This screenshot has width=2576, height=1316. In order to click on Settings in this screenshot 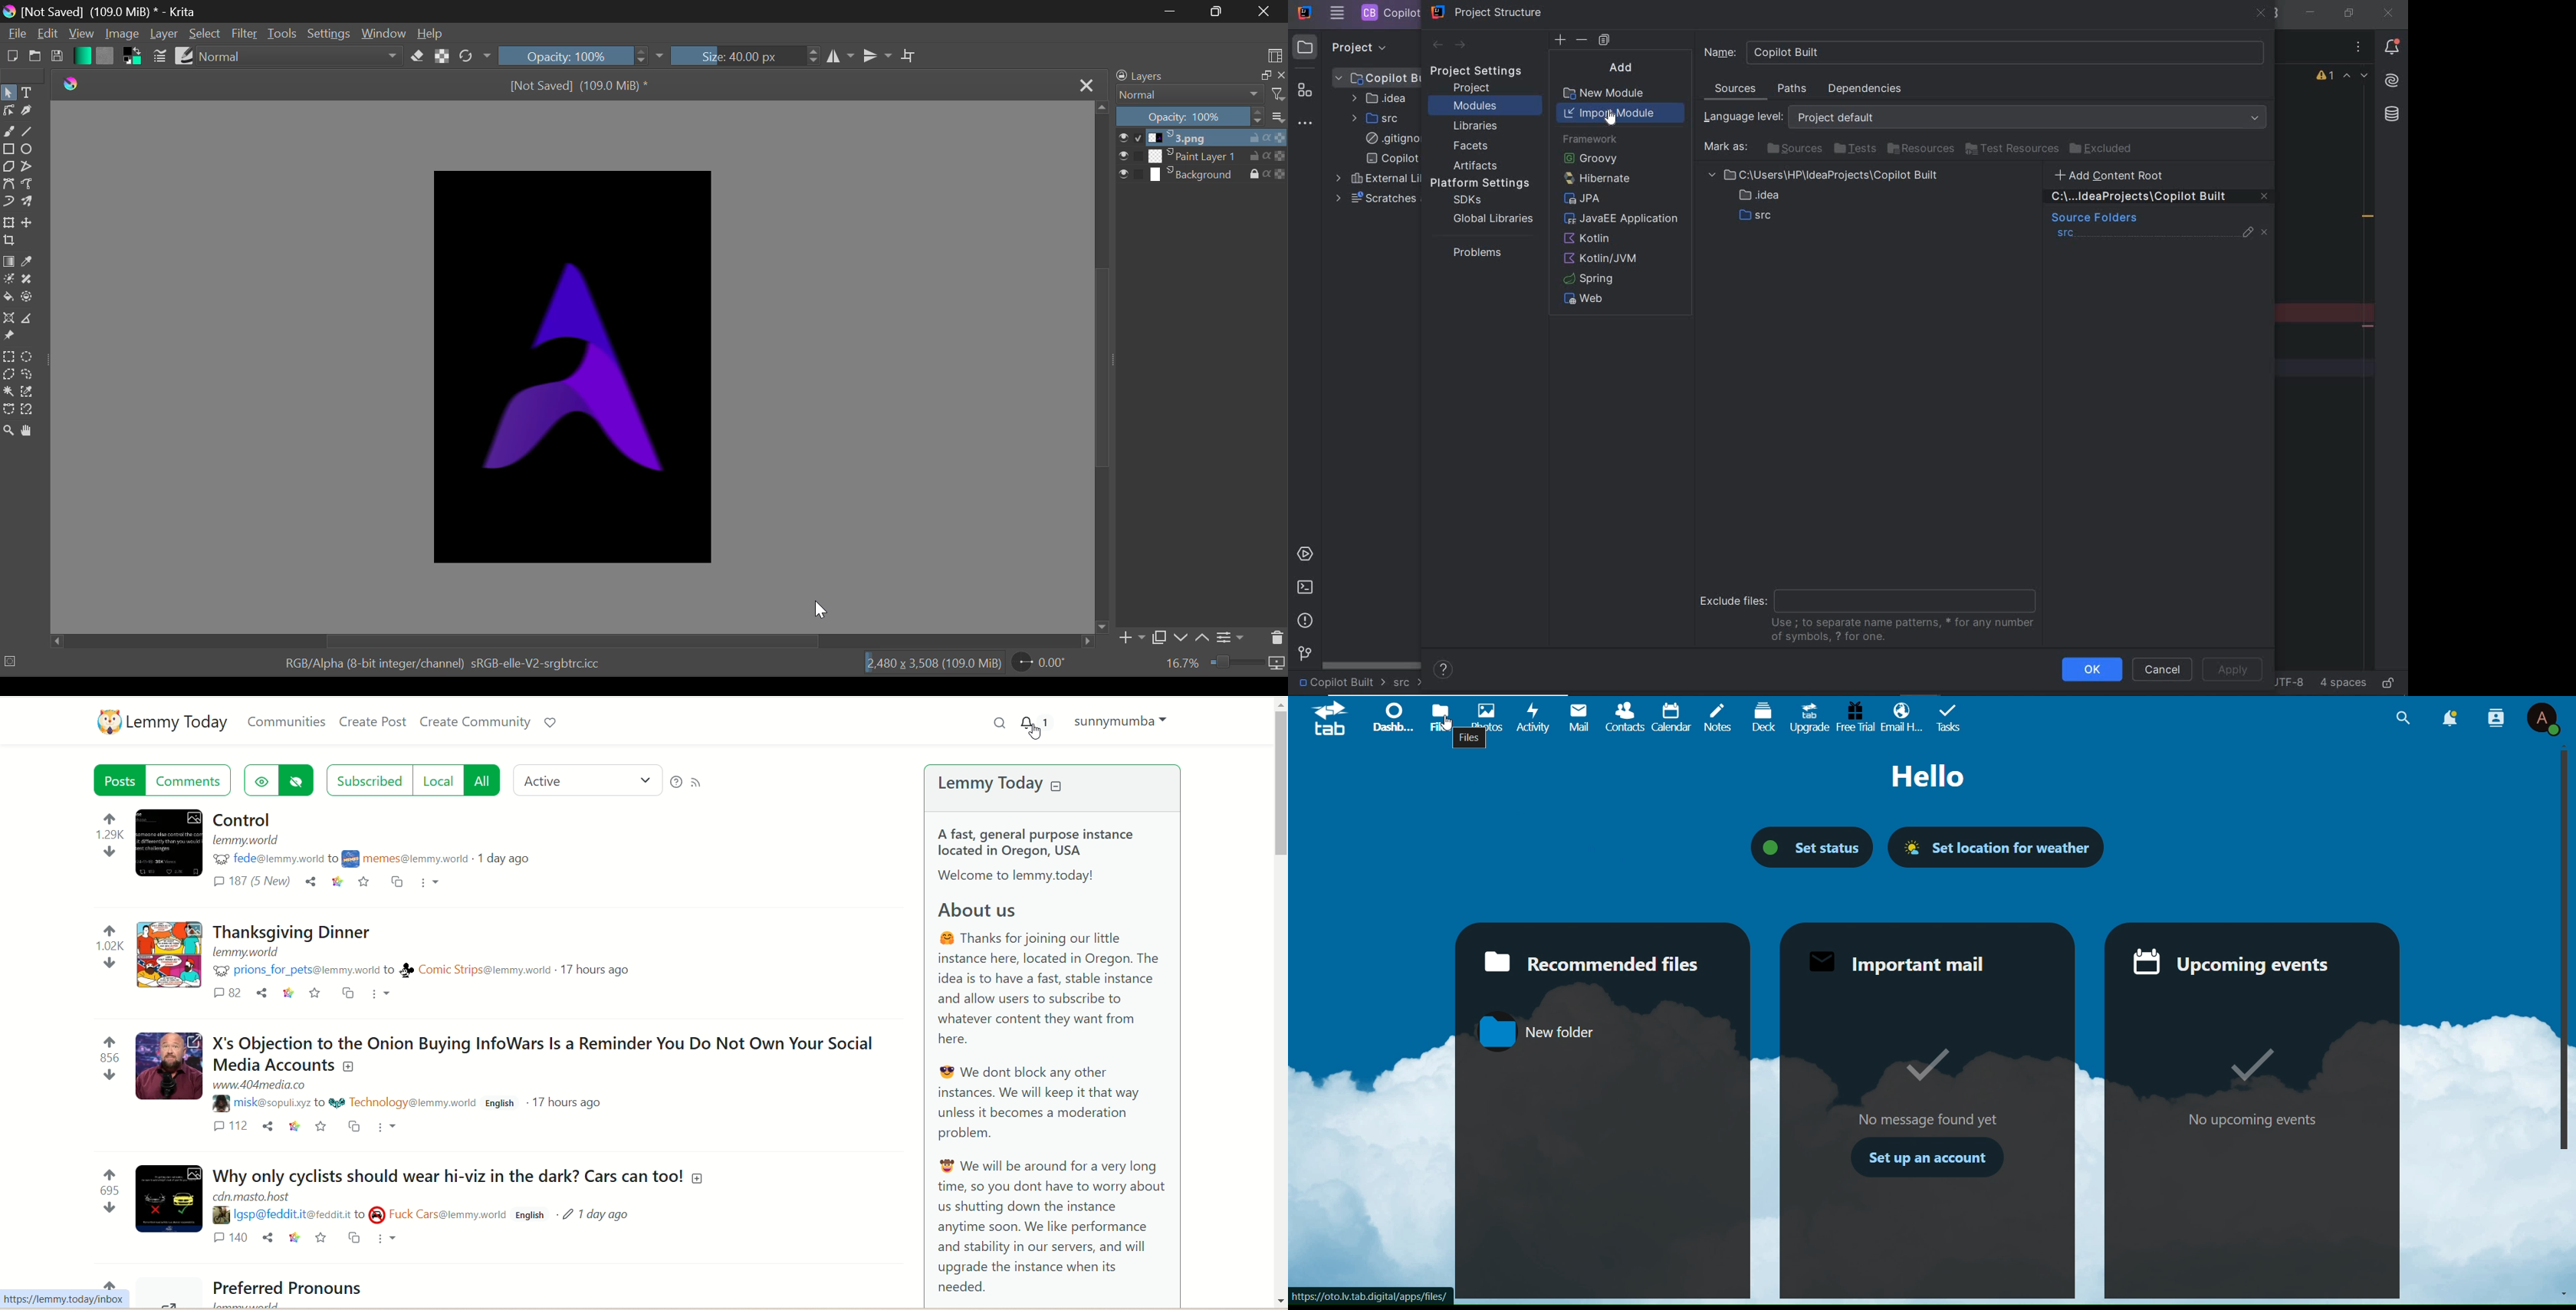, I will do `click(1233, 637)`.